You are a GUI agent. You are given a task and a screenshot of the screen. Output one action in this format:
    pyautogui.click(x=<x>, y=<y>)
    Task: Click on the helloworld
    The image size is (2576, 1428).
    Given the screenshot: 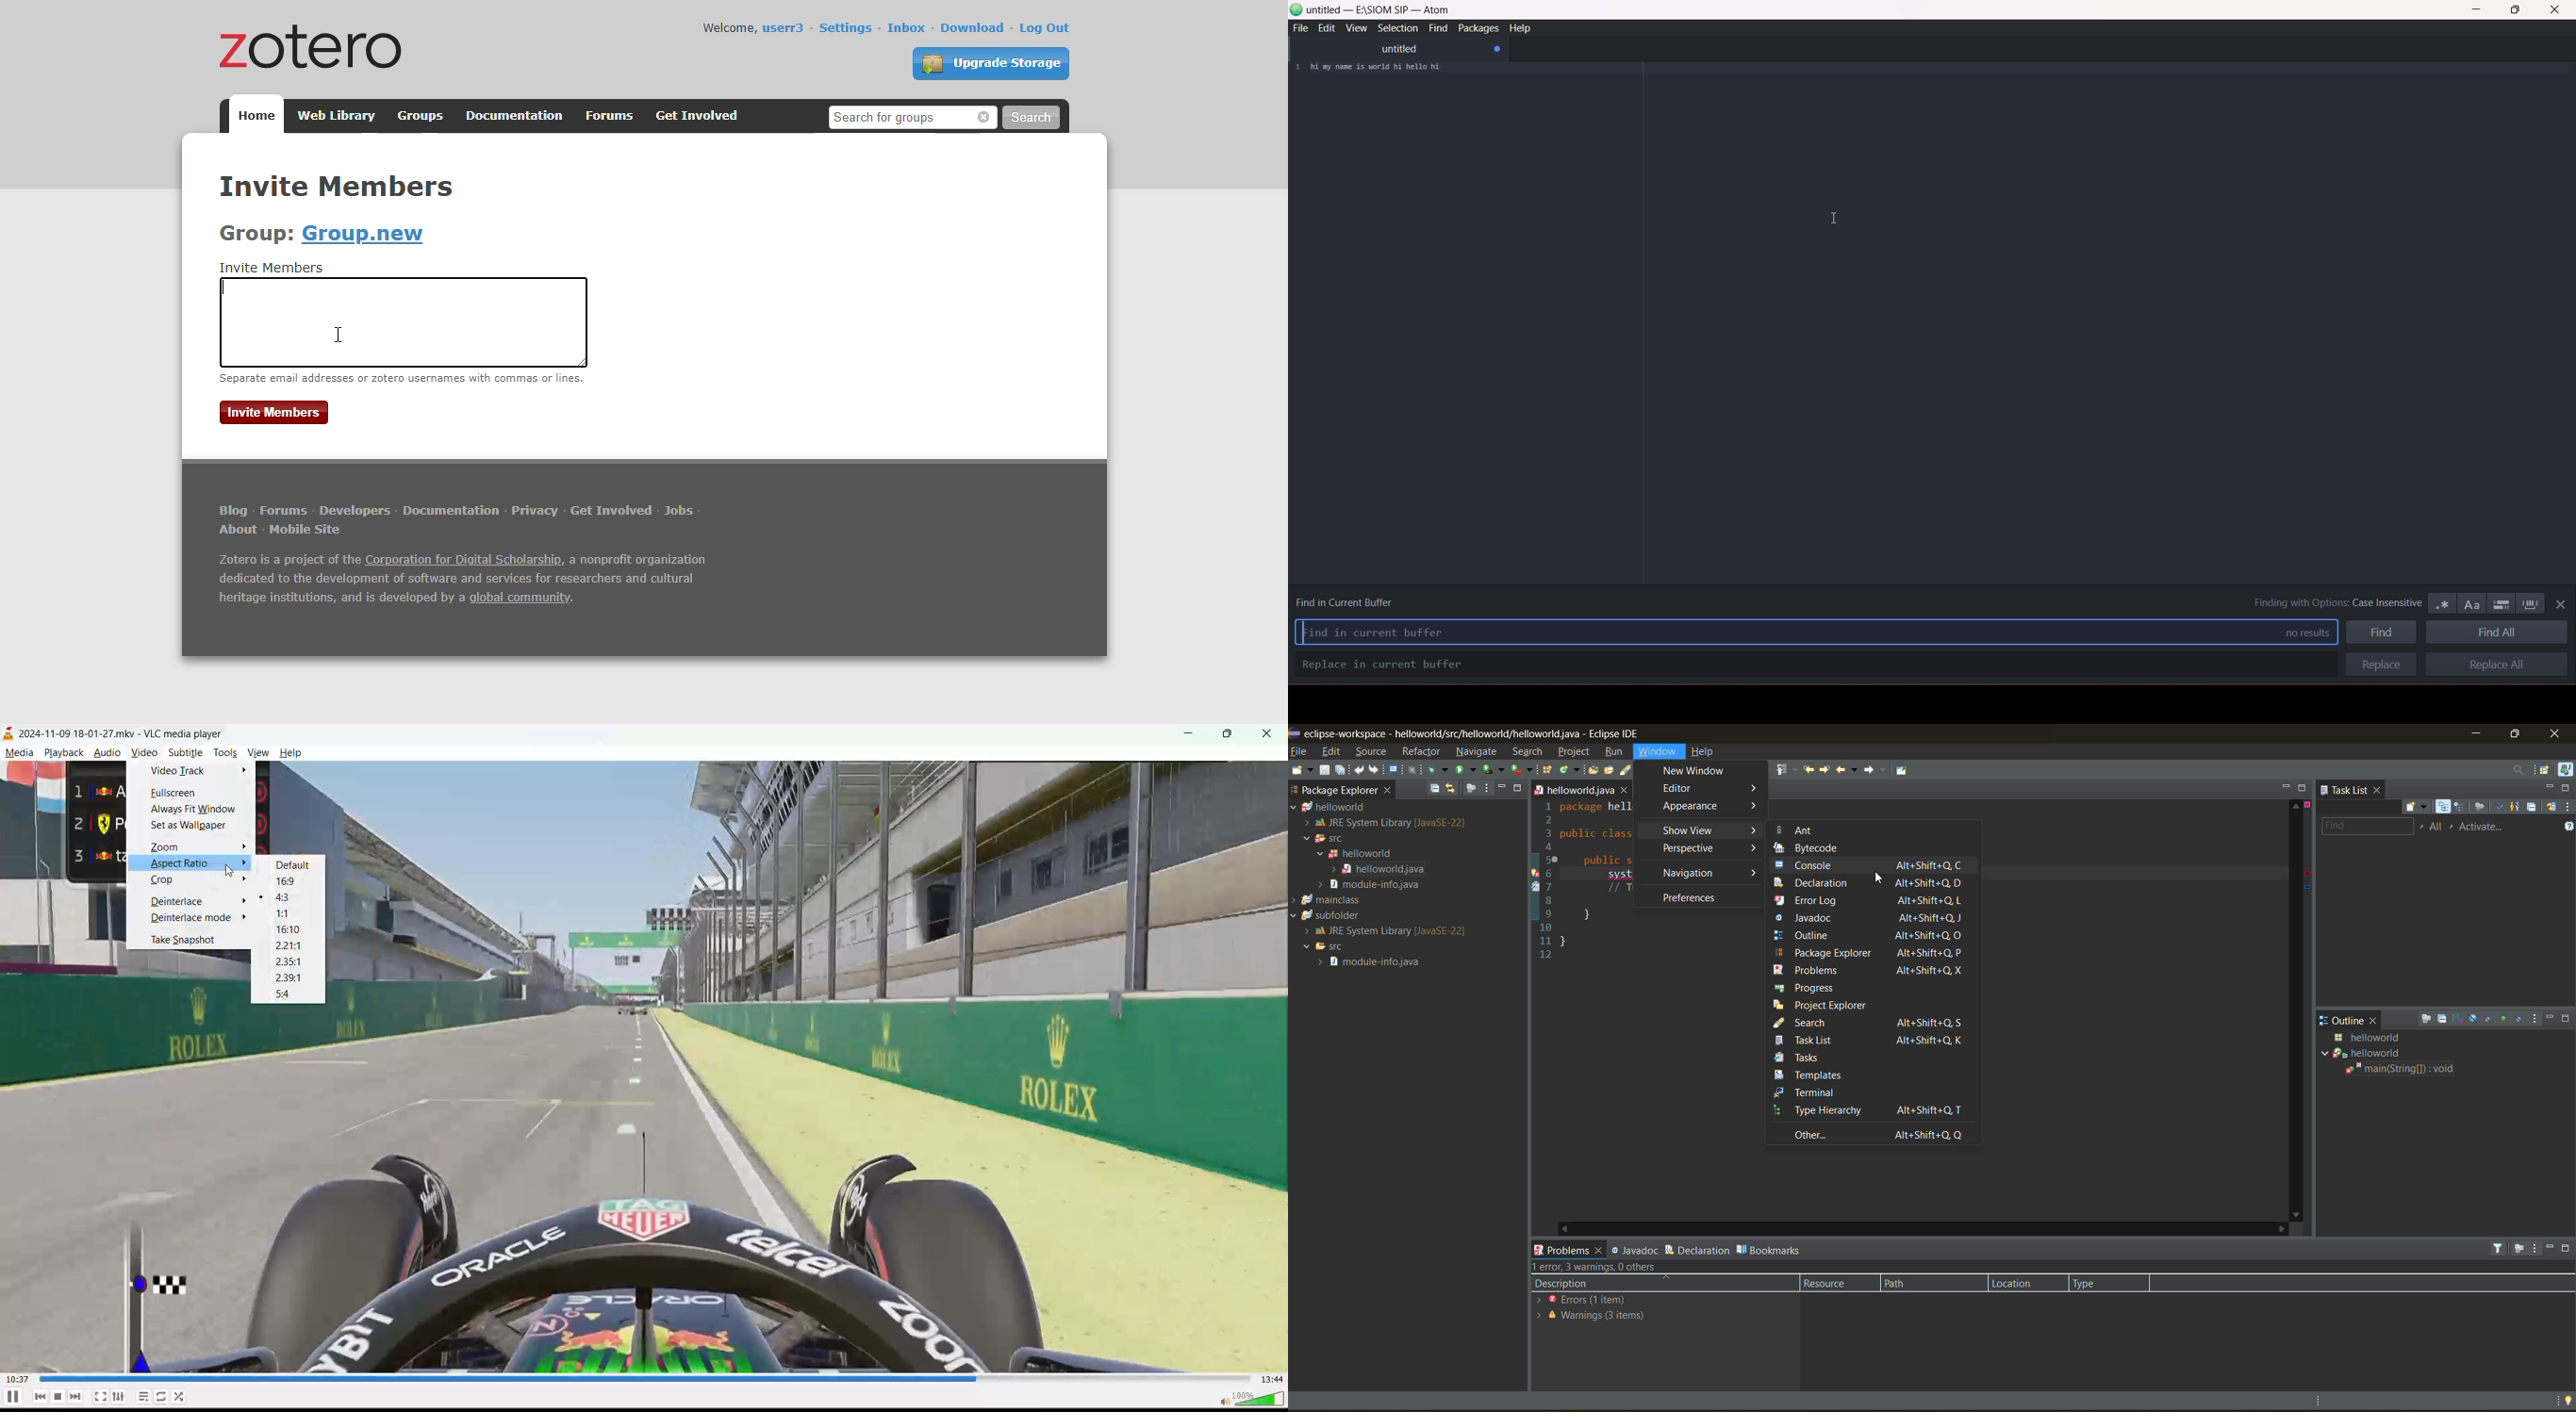 What is the action you would take?
    pyautogui.click(x=1359, y=809)
    